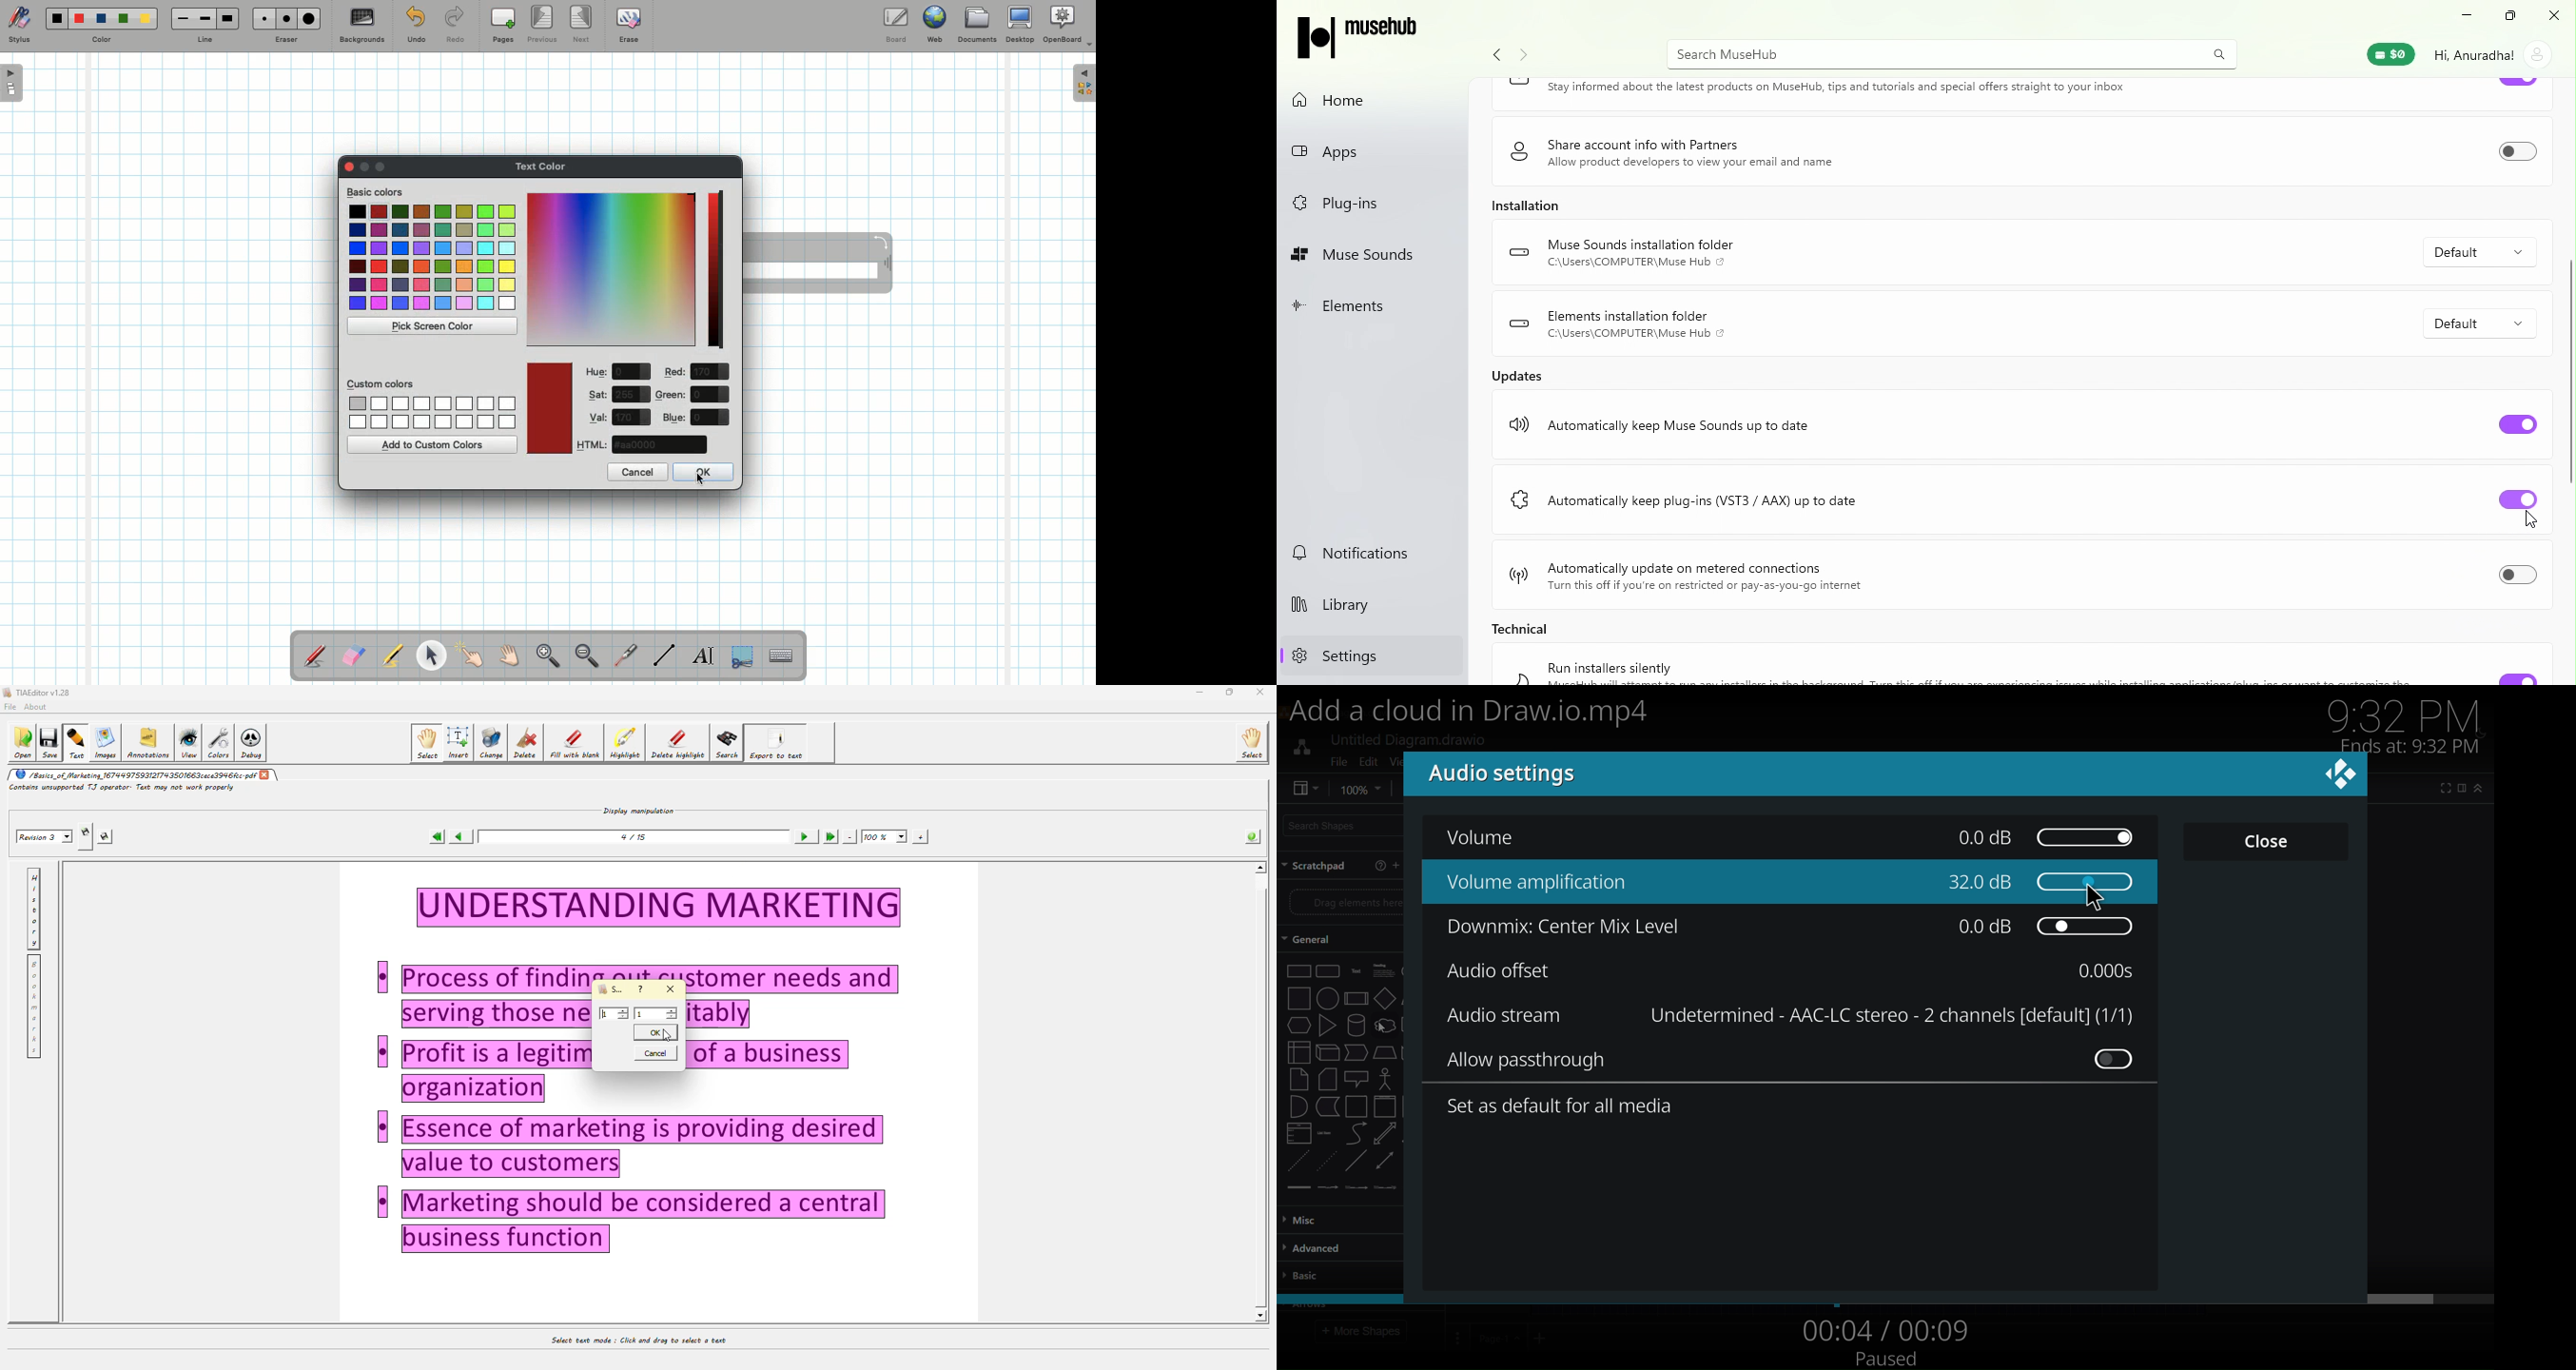 The image size is (2576, 1372). I want to click on 9:32 PM, so click(2410, 712).